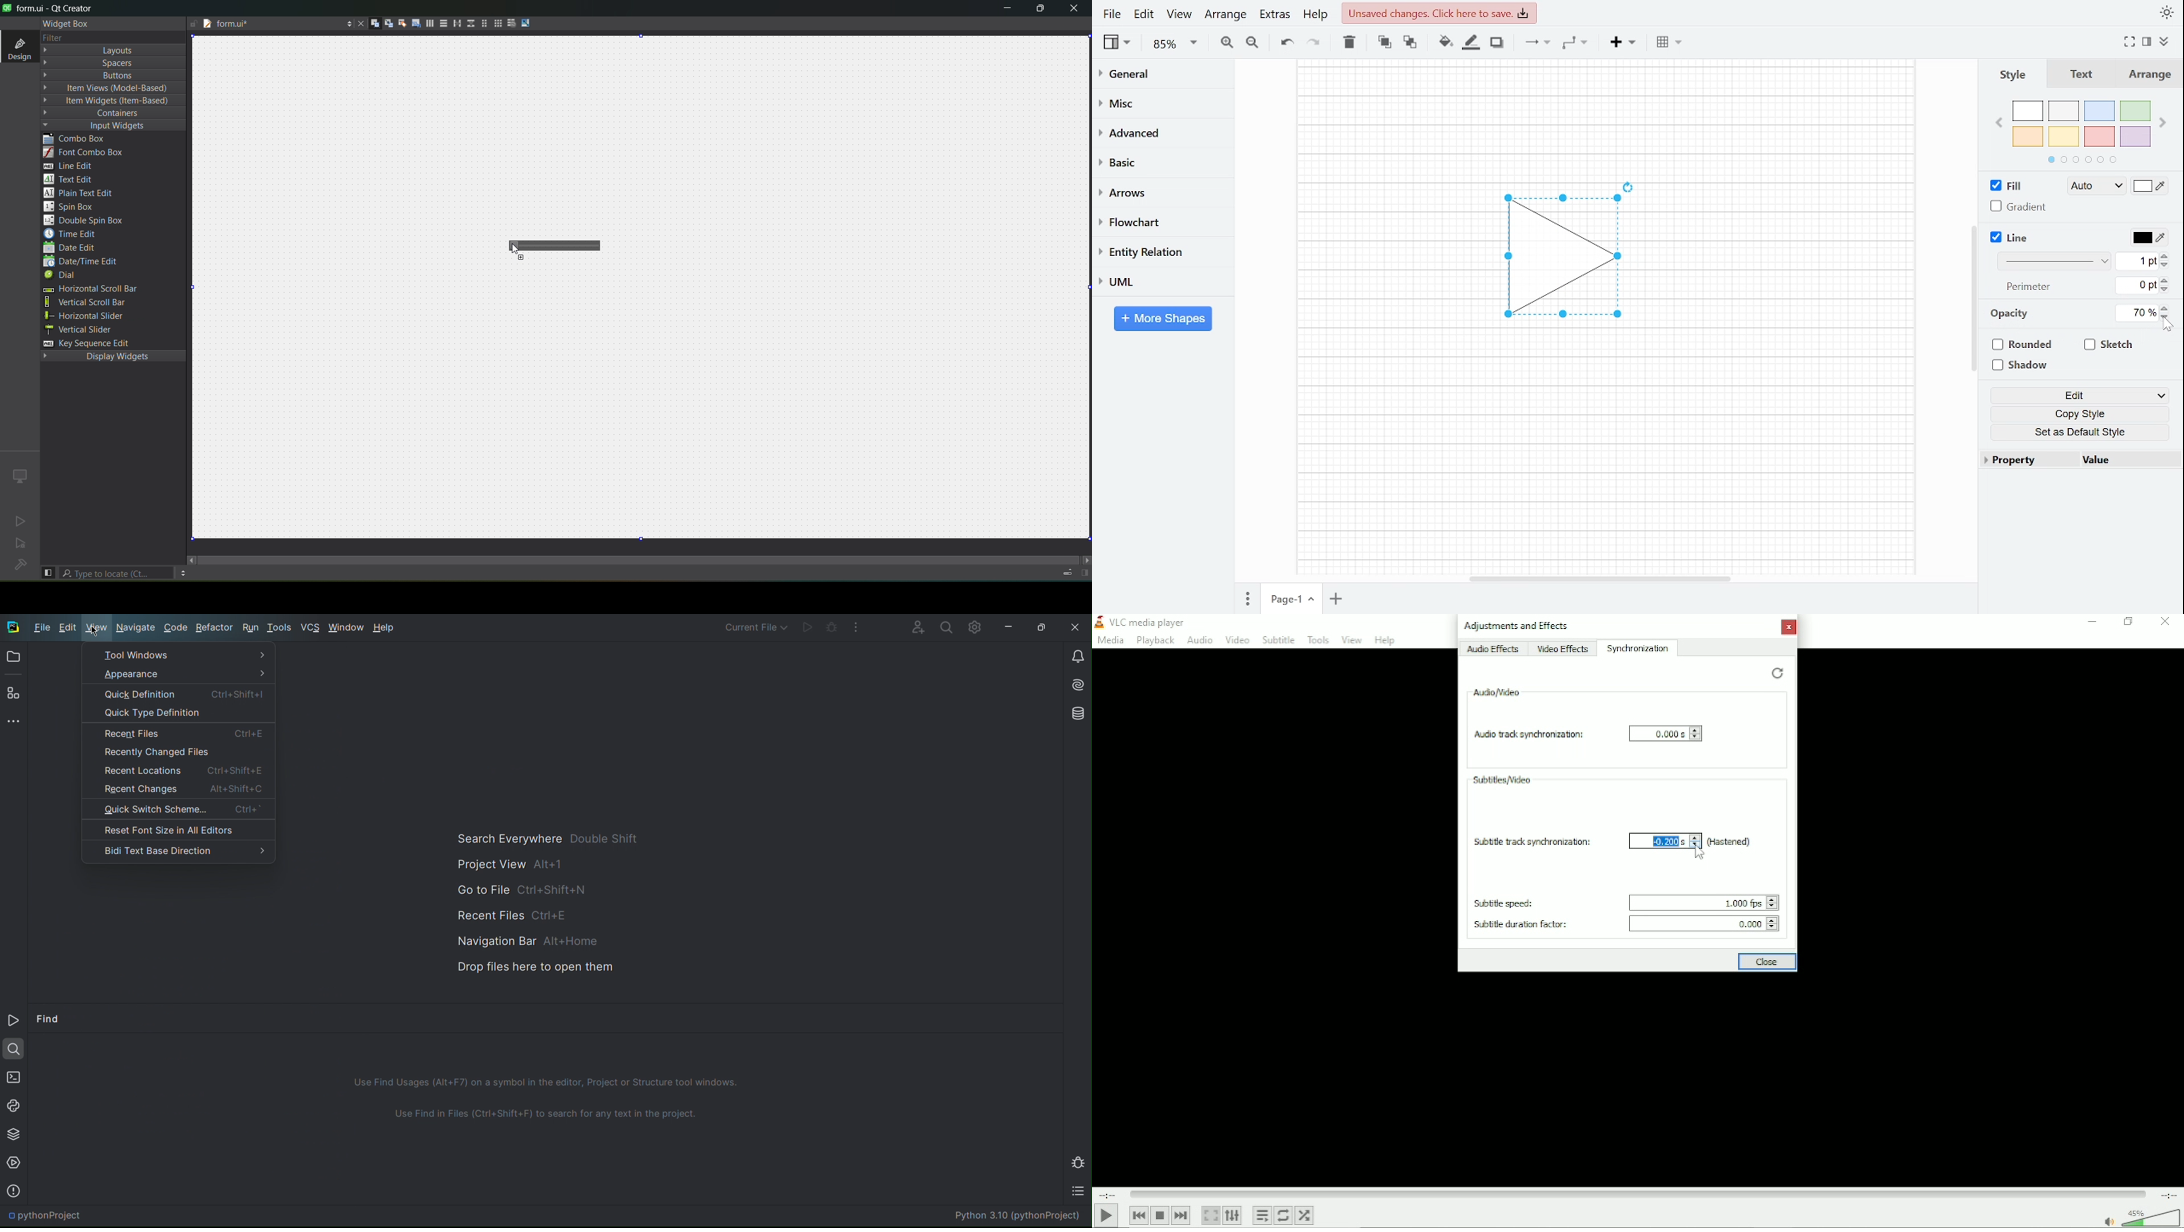 This screenshot has height=1232, width=2184. What do you see at coordinates (1182, 1216) in the screenshot?
I see `Next` at bounding box center [1182, 1216].